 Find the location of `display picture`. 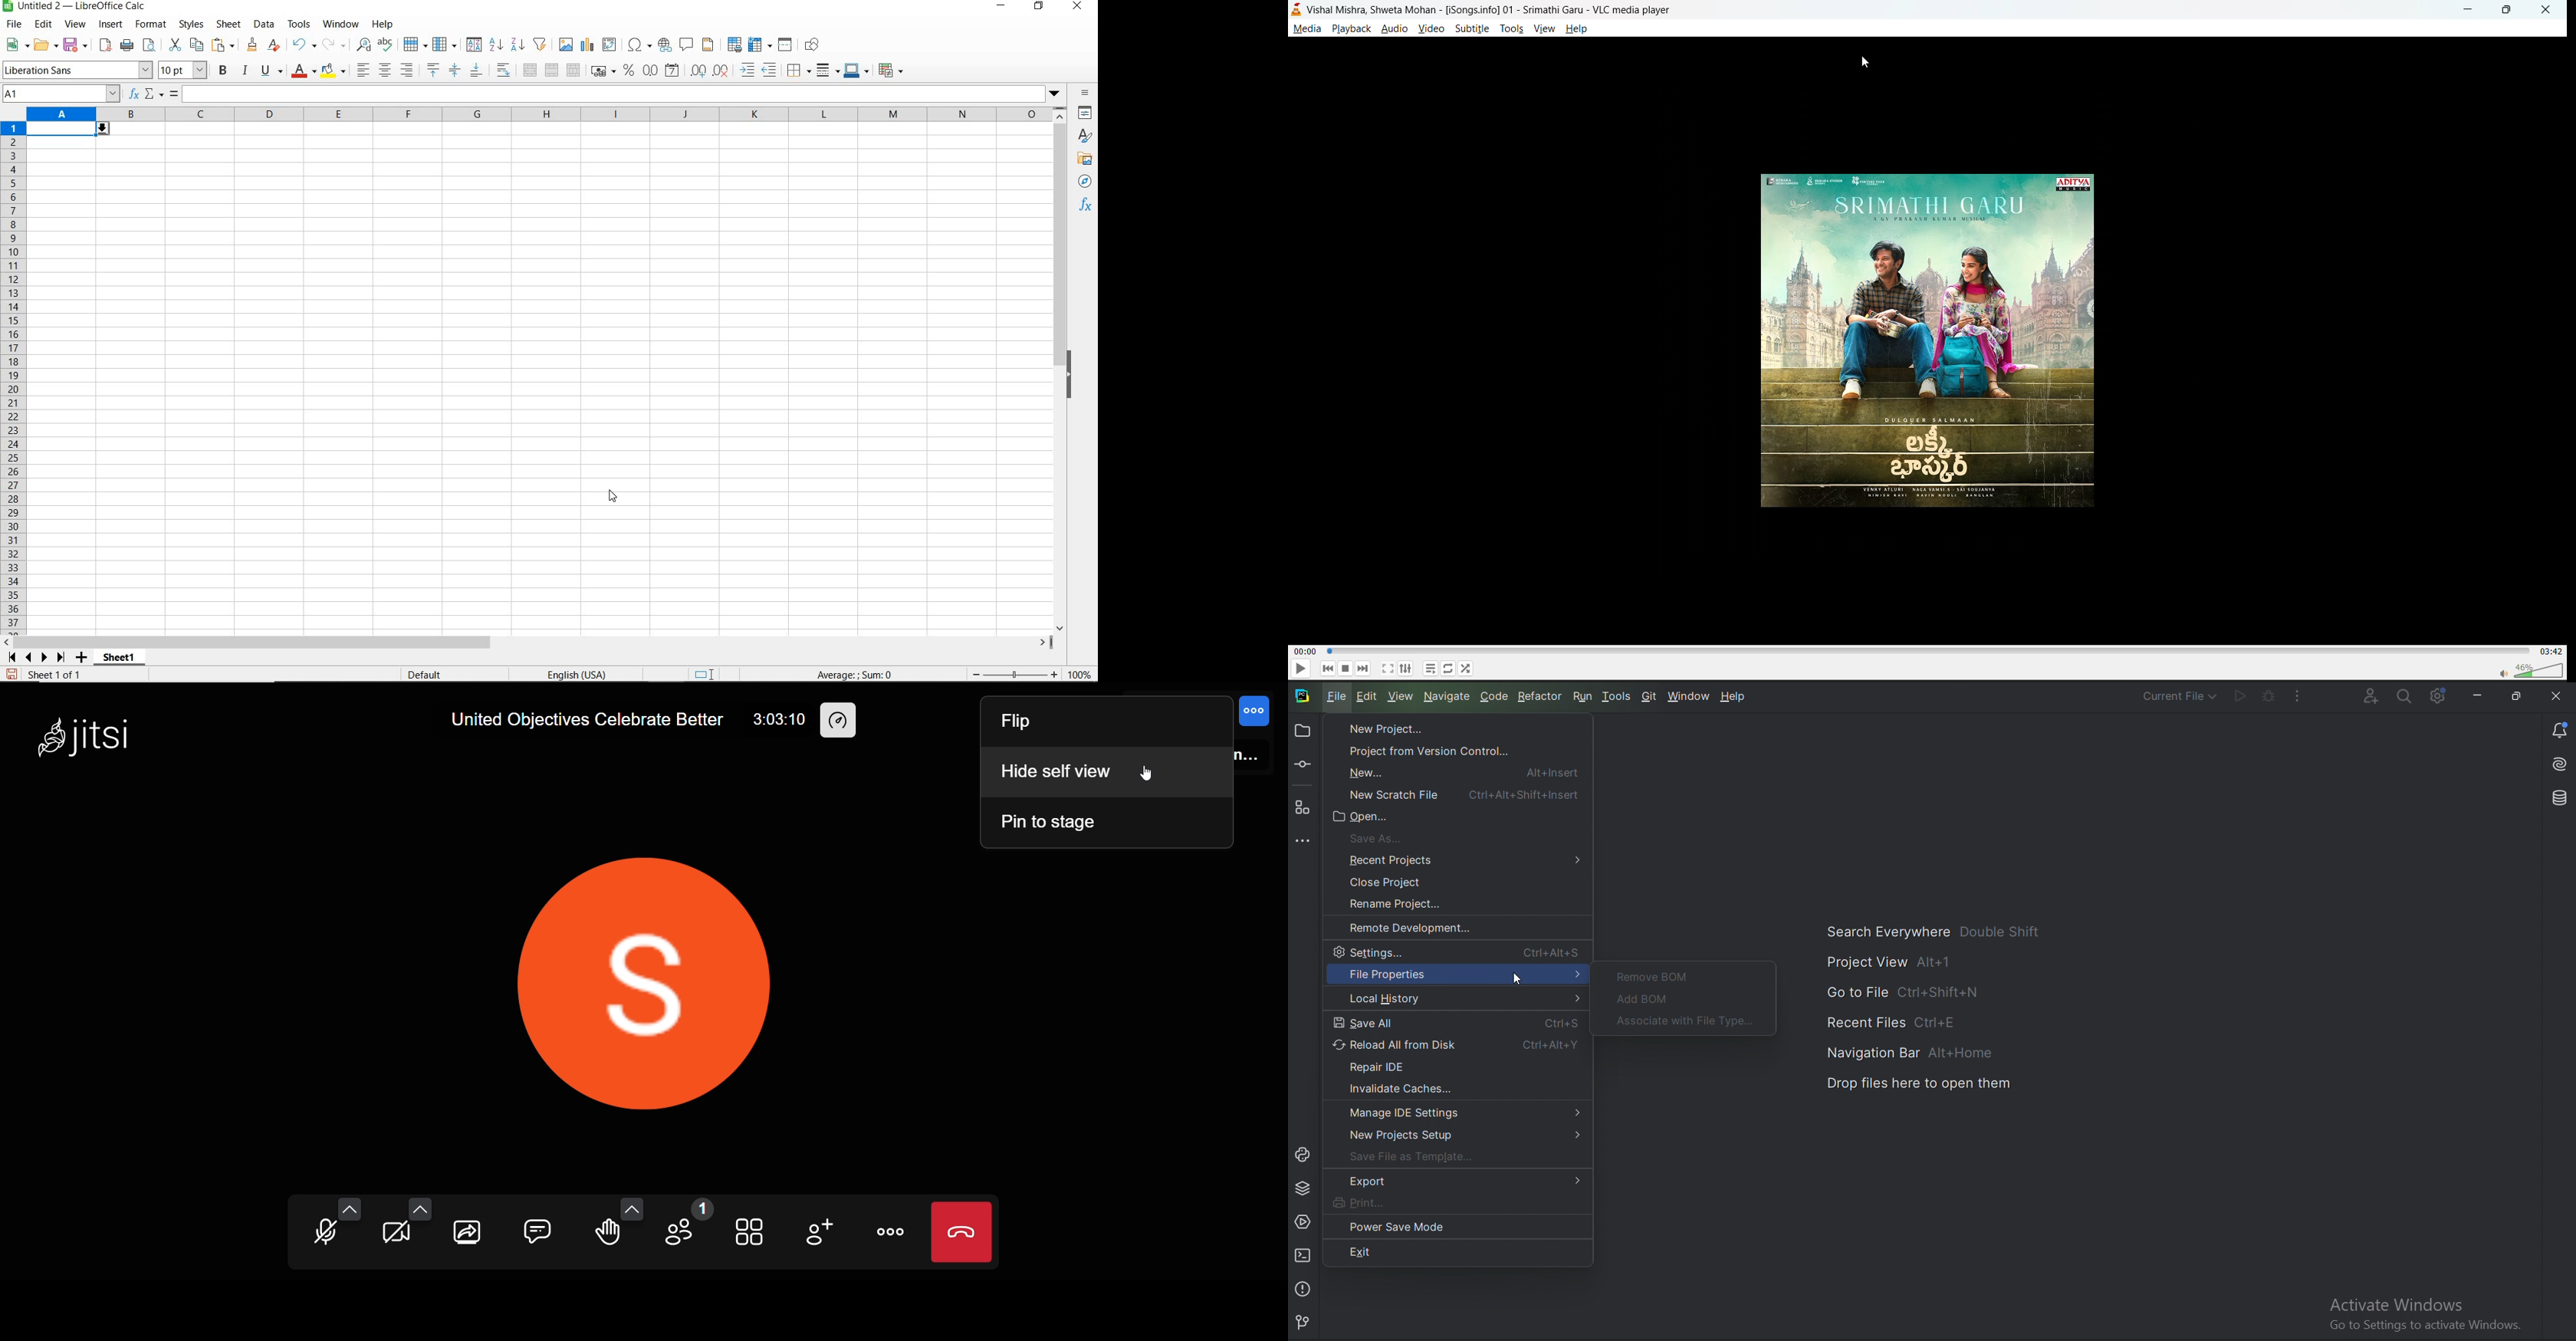

display picture is located at coordinates (656, 980).